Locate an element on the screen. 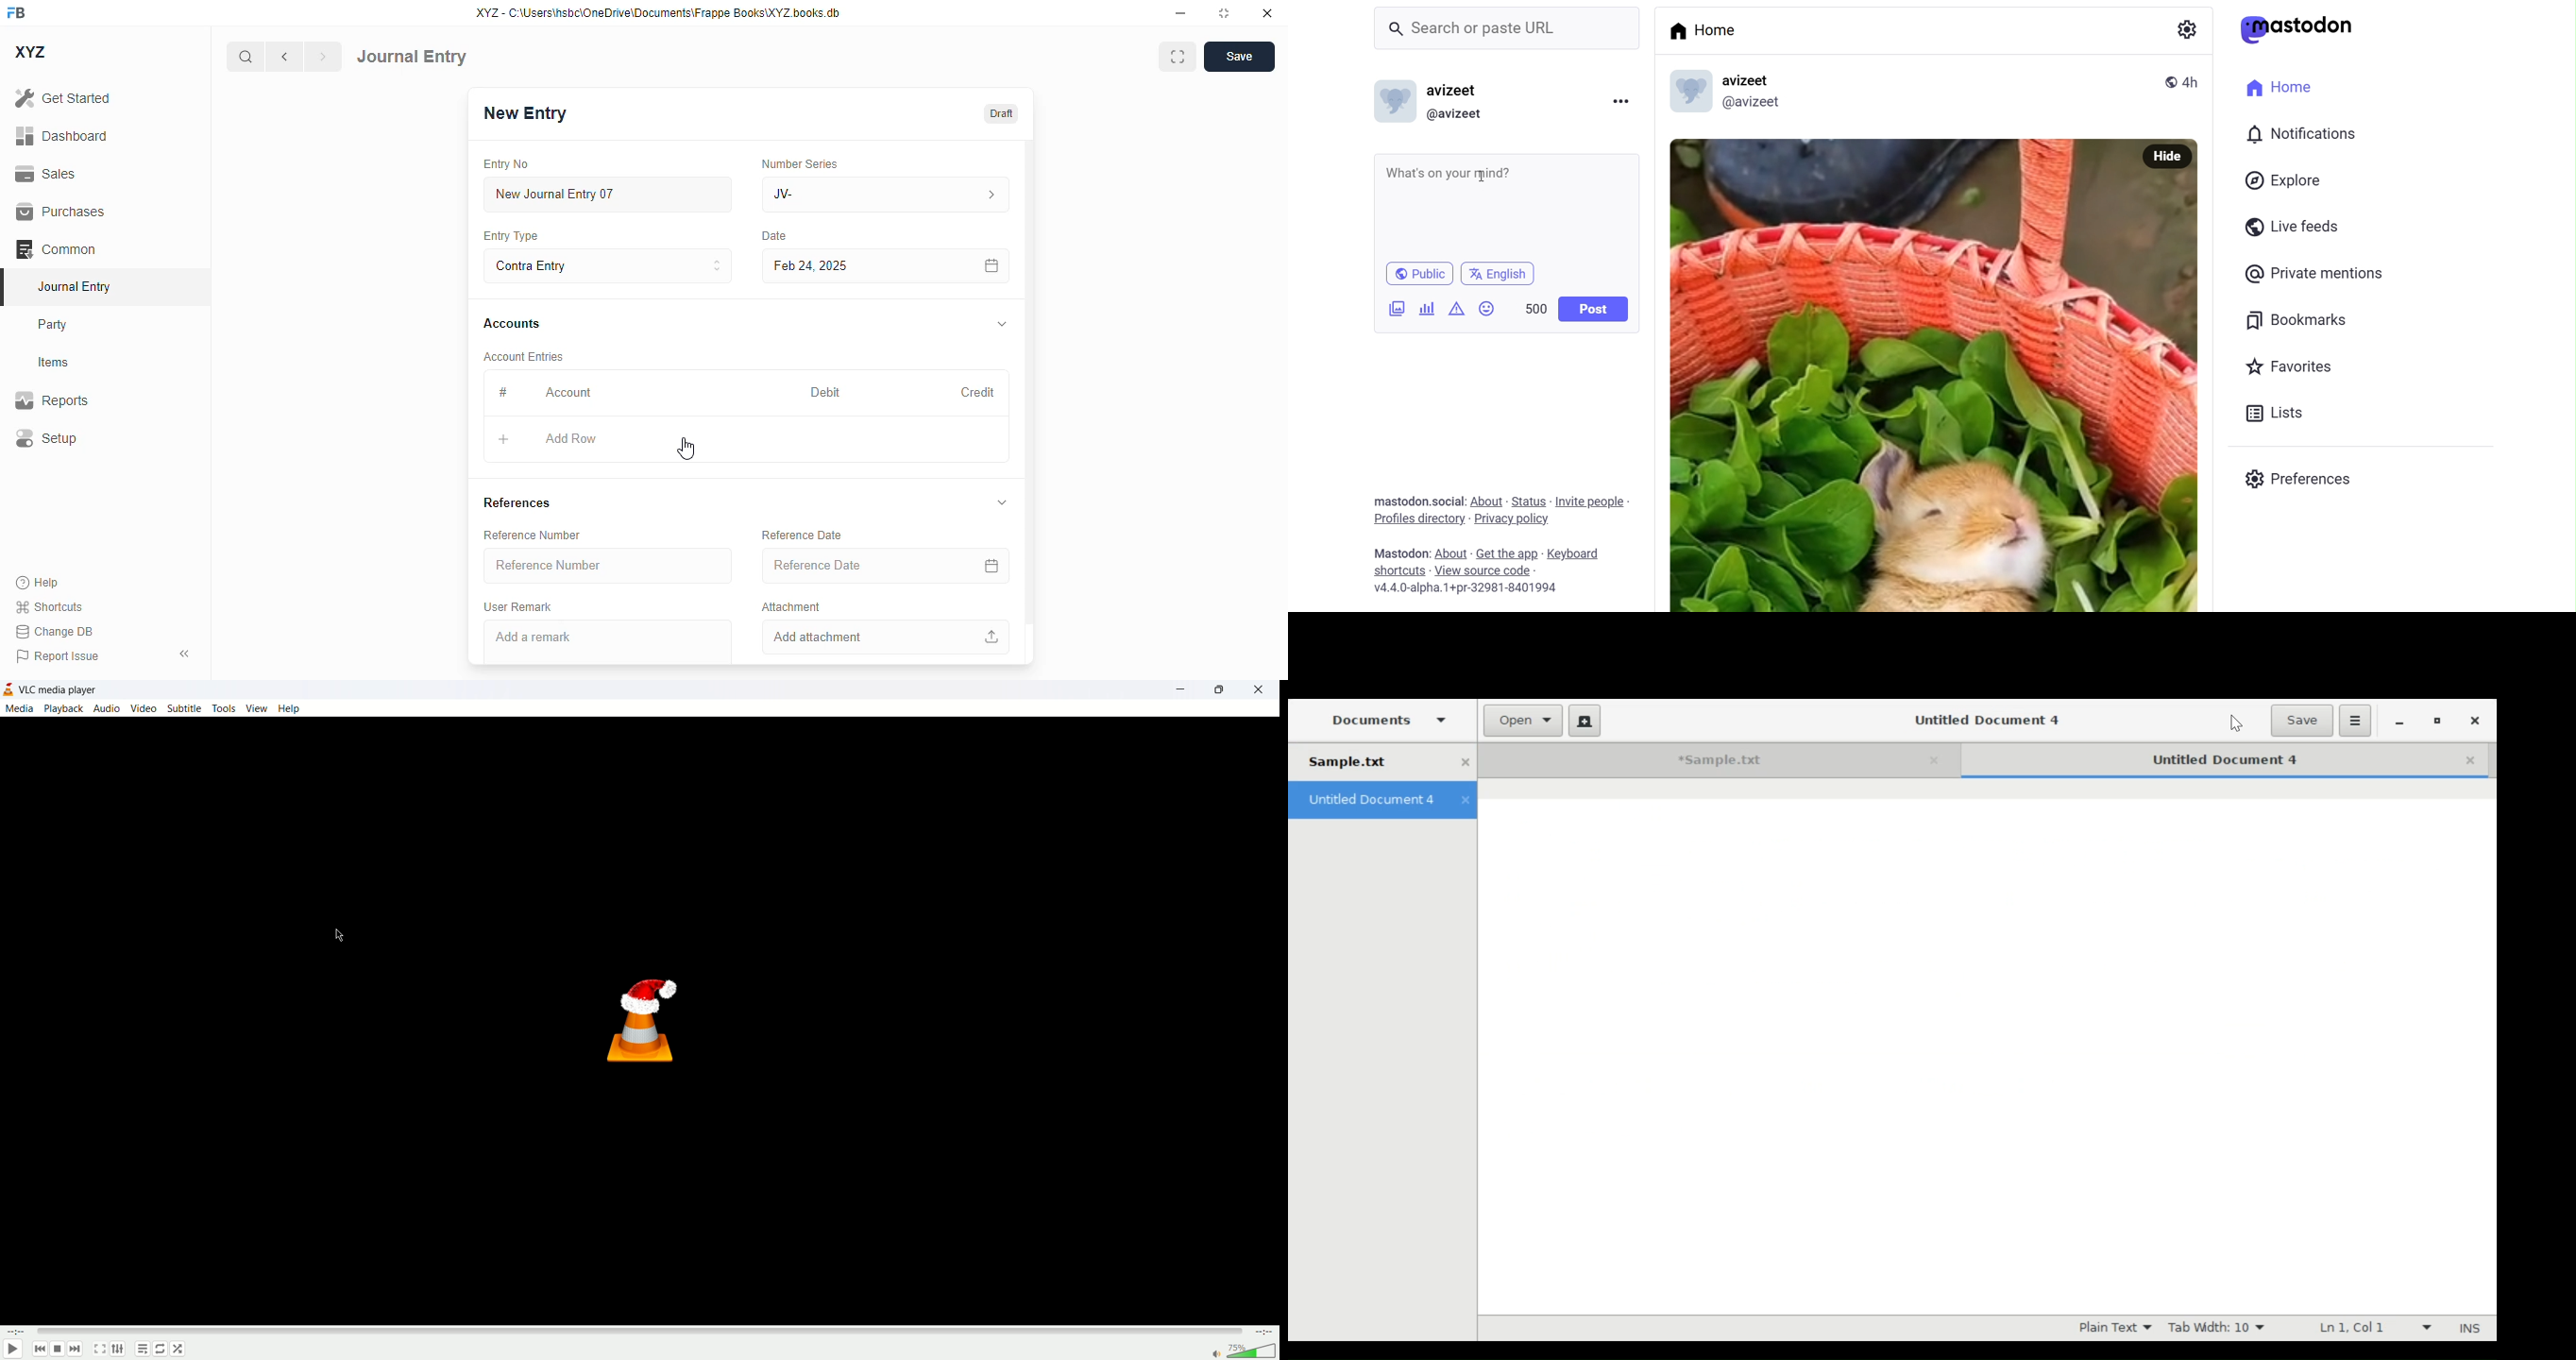 The height and width of the screenshot is (1372, 2576). Close is located at coordinates (2471, 758).